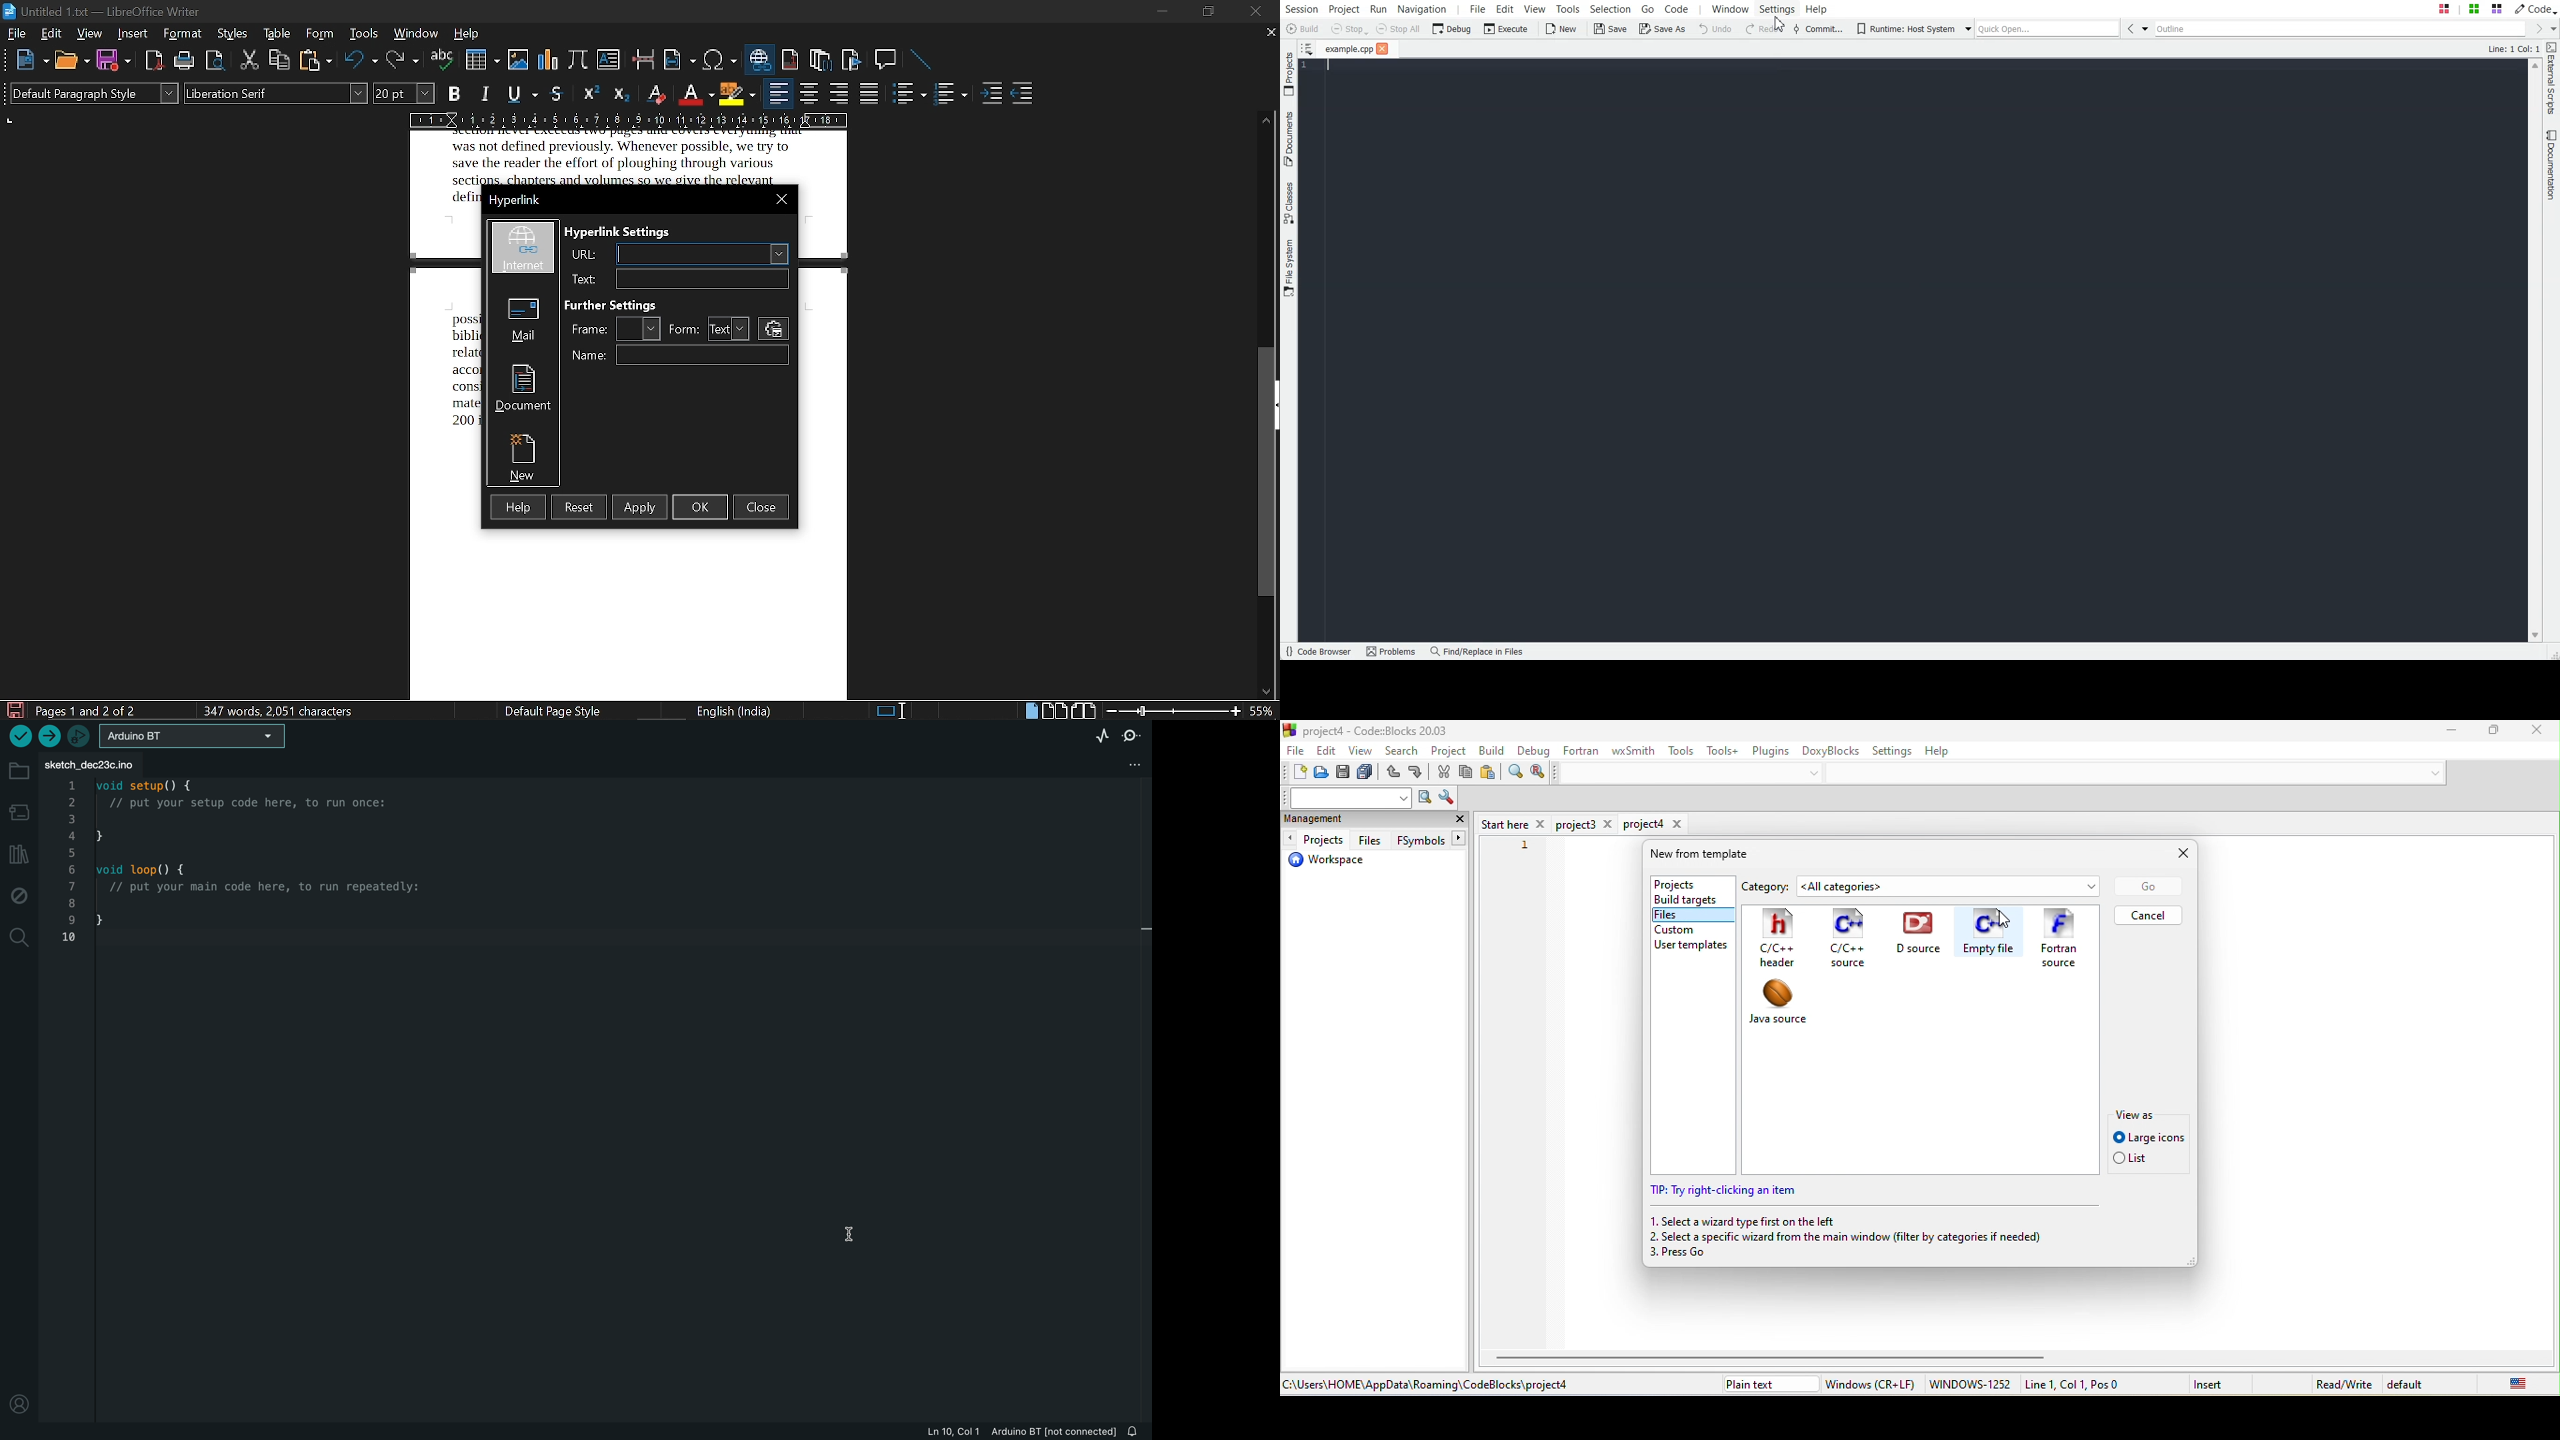 This screenshot has width=2576, height=1456. I want to click on form, so click(730, 328).